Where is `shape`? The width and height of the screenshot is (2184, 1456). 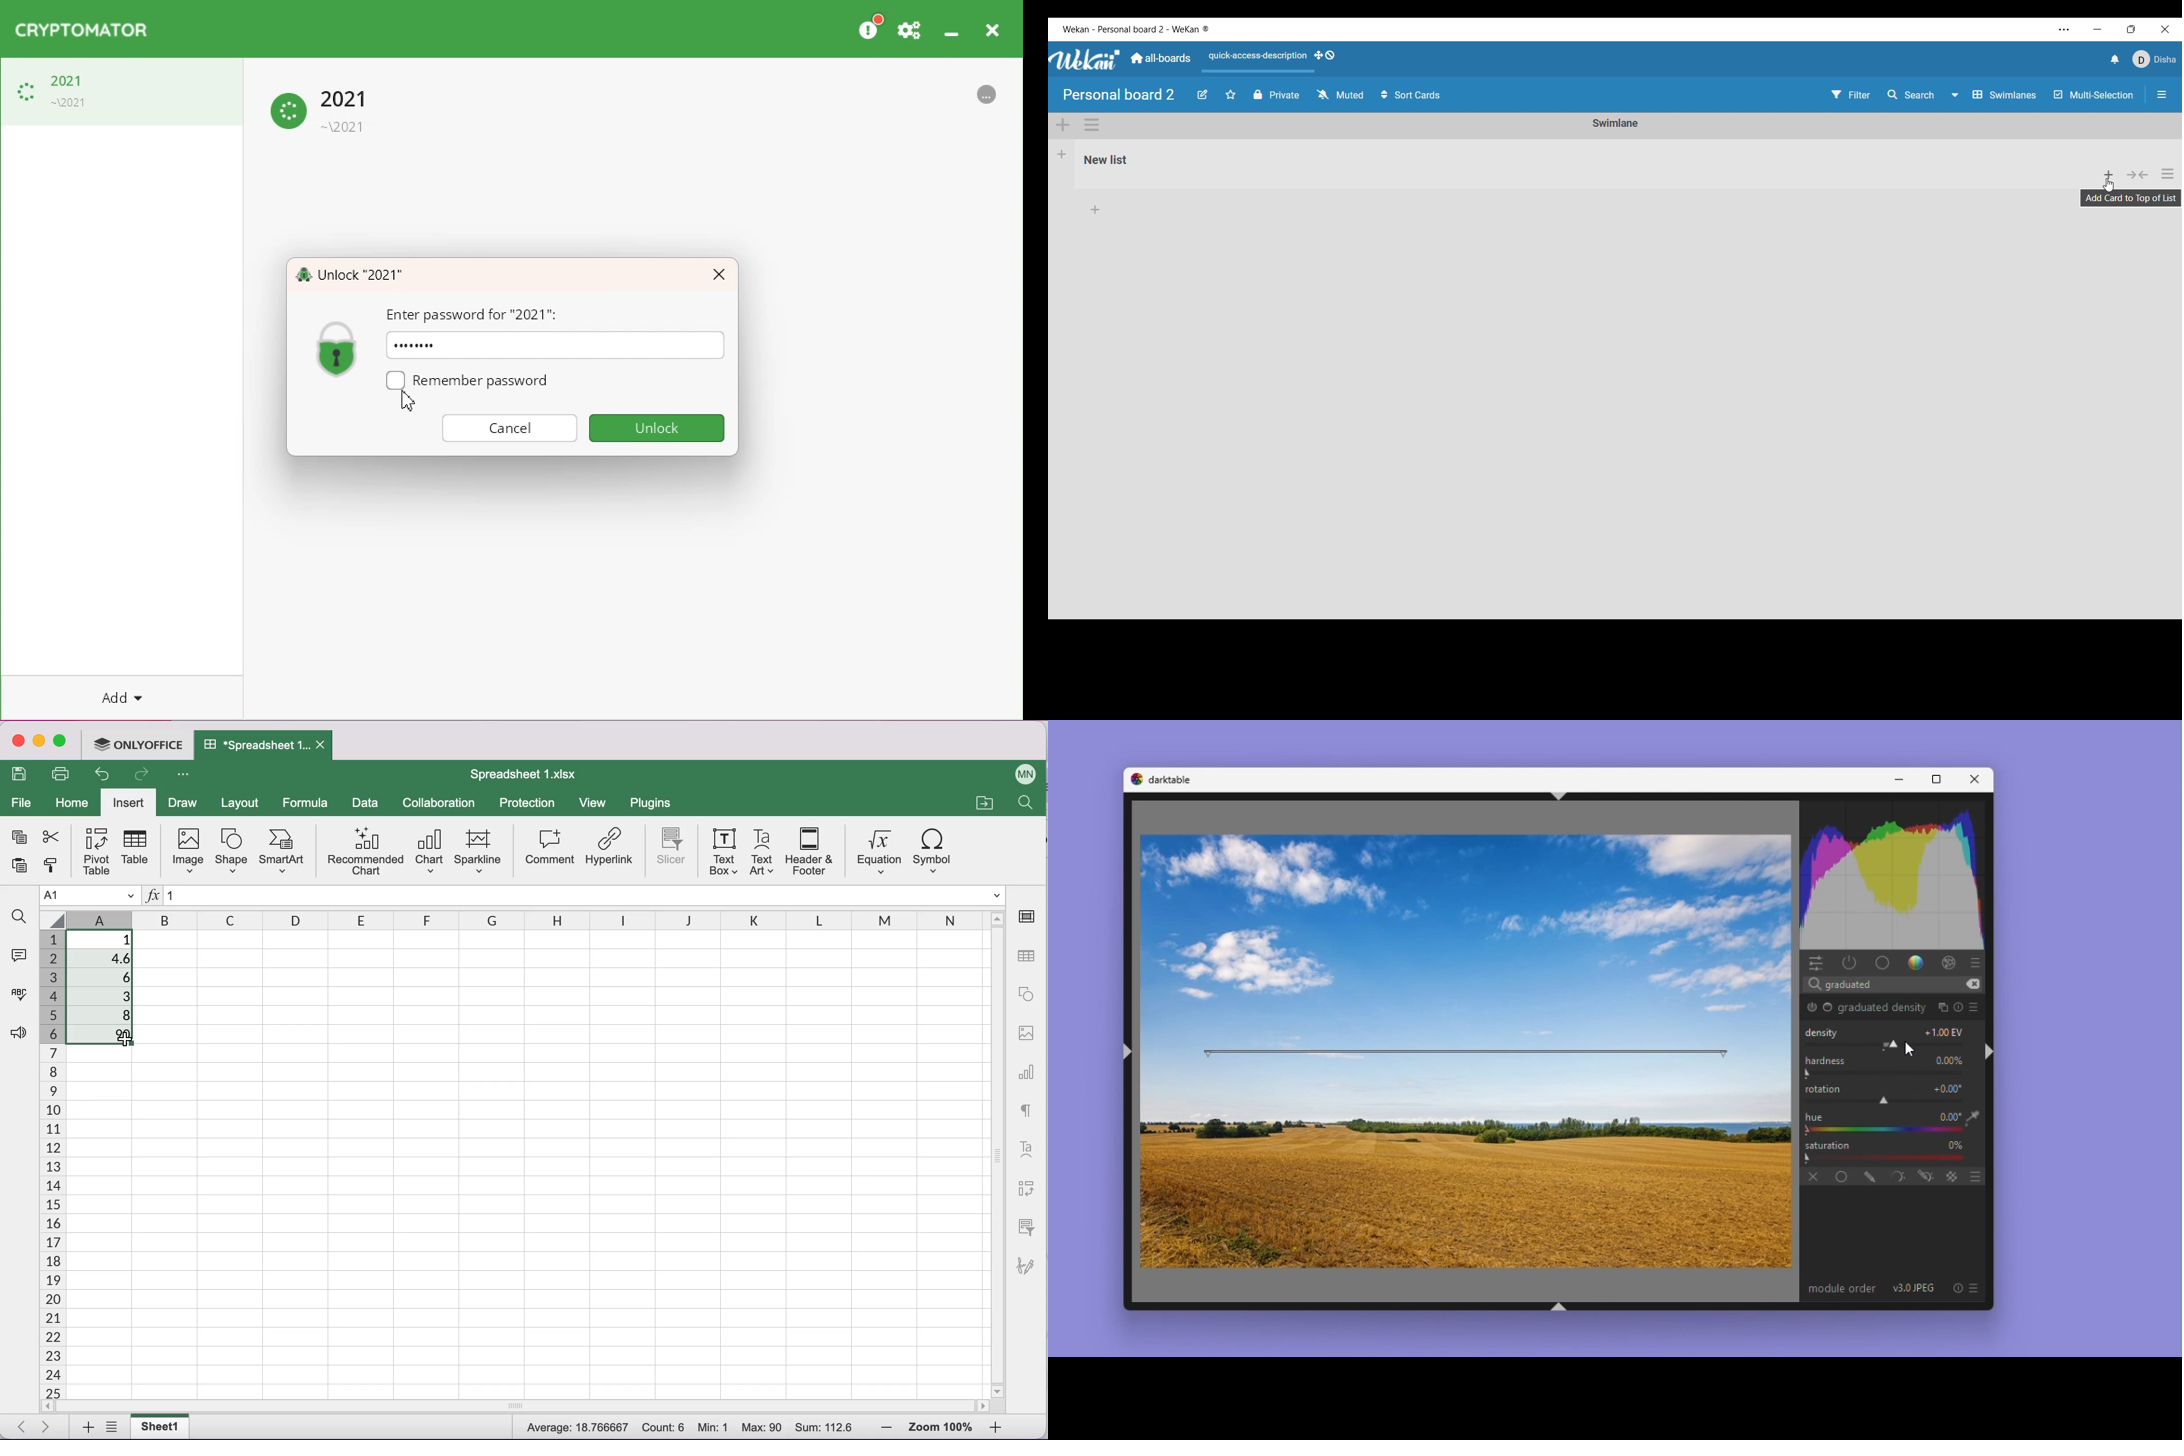
shape is located at coordinates (230, 853).